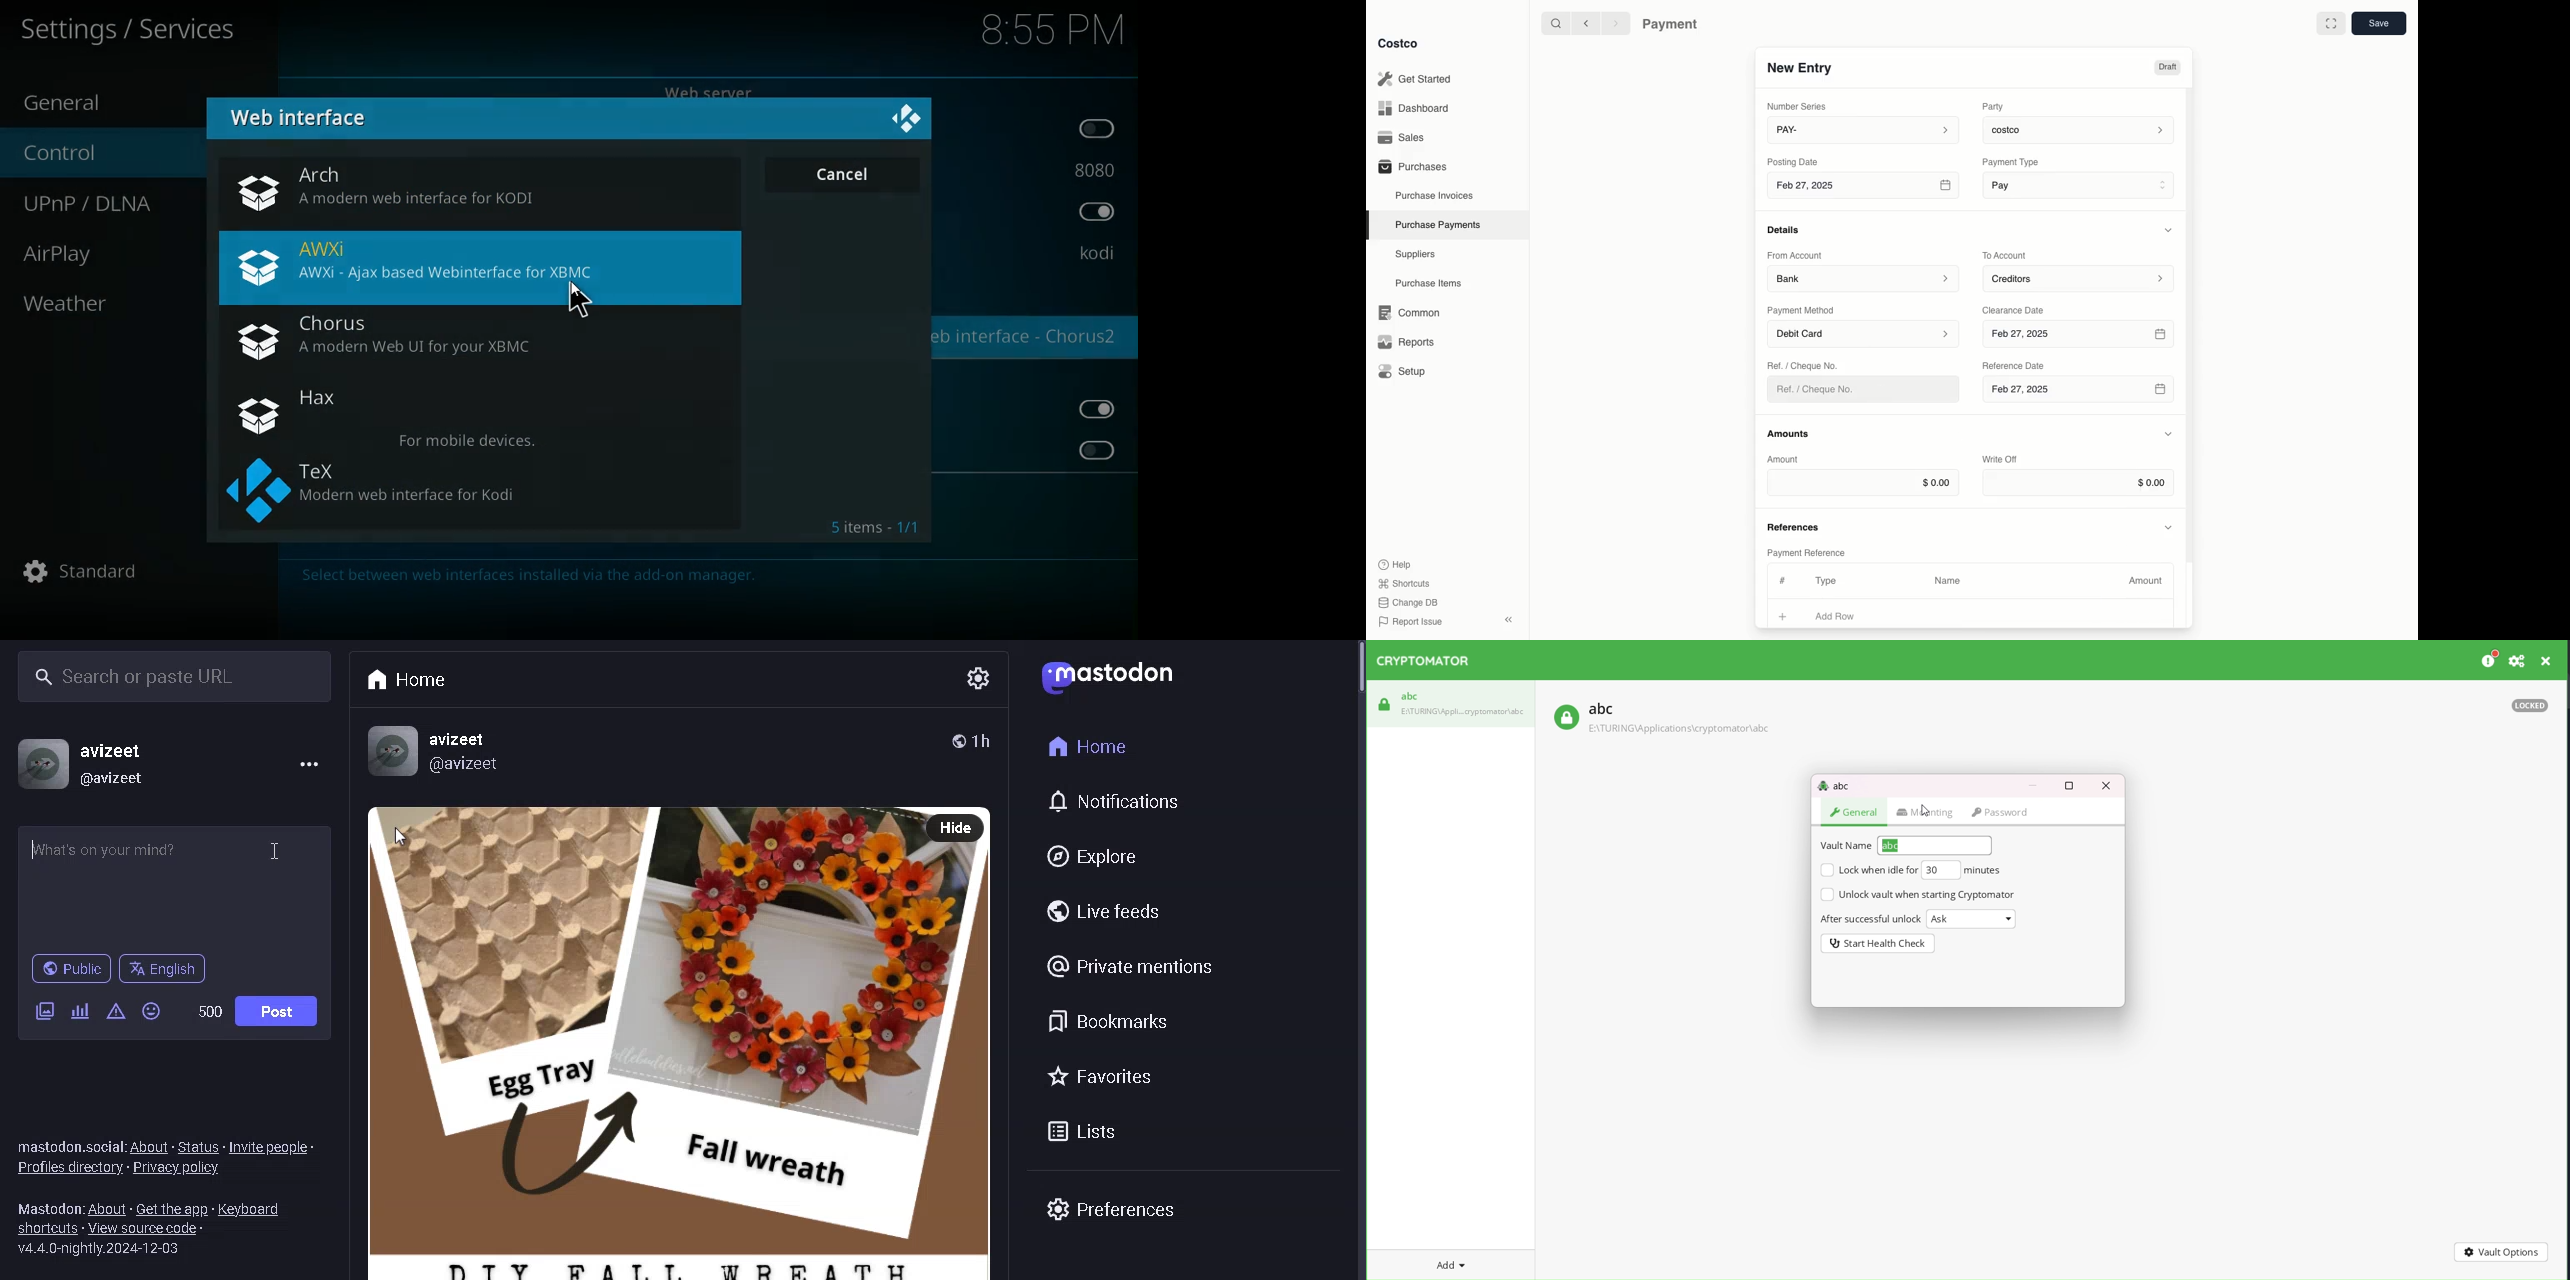  I want to click on VIEW SOURCE CODE, so click(151, 1231).